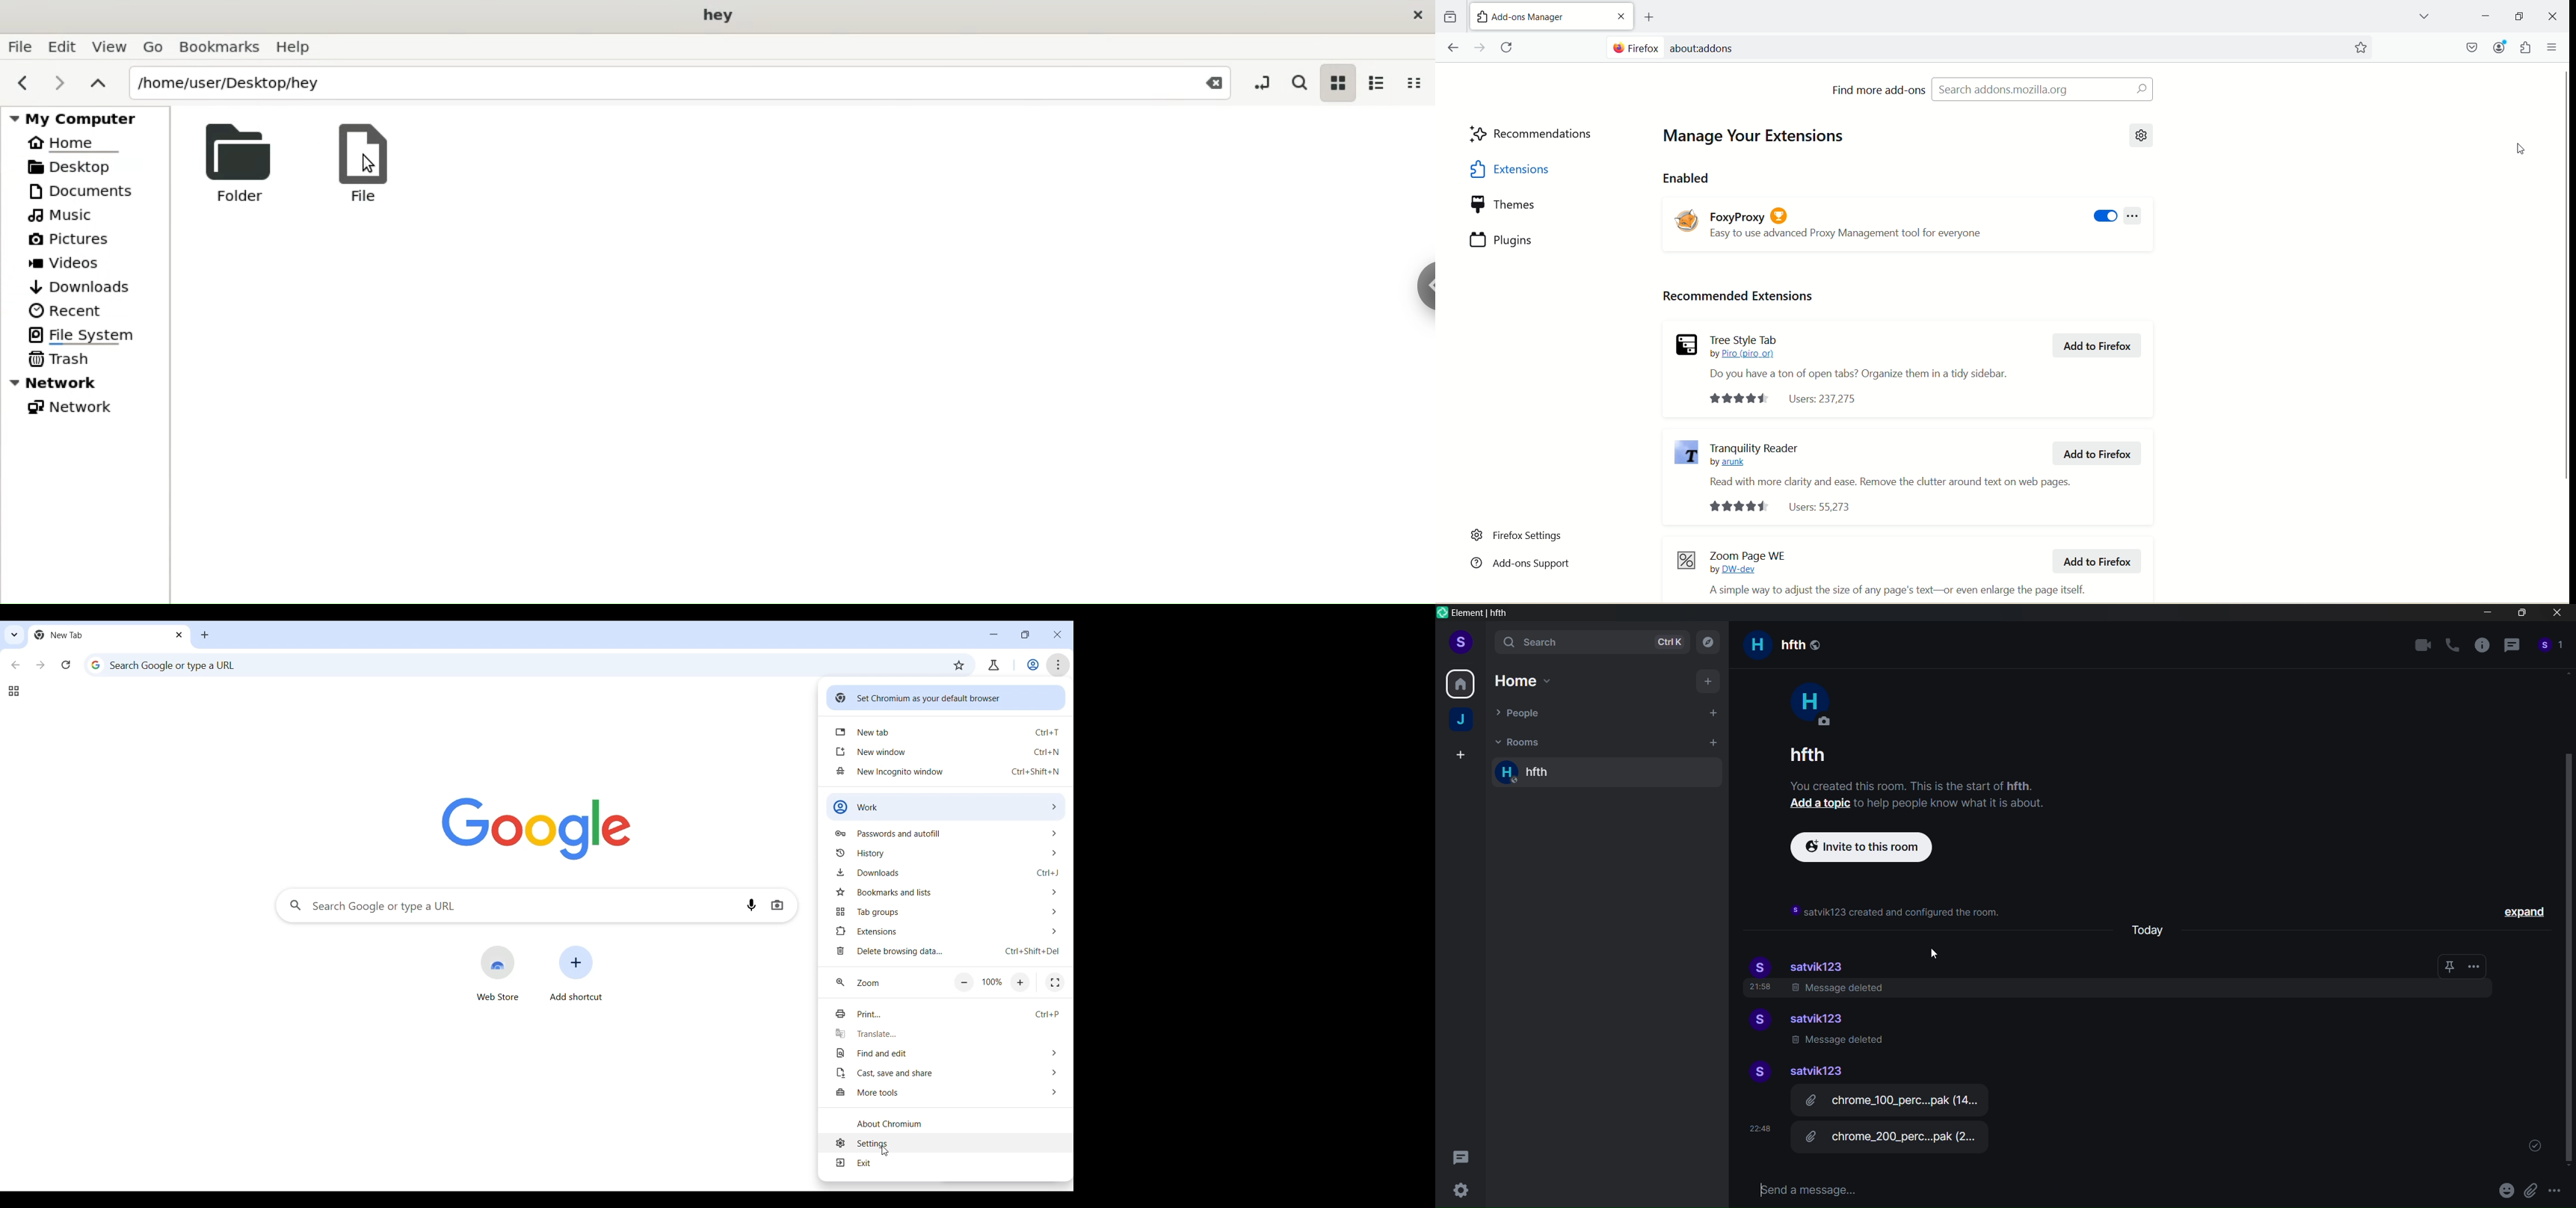 This screenshot has height=1232, width=2576. I want to click on Recommended Extensions, so click(1737, 297).